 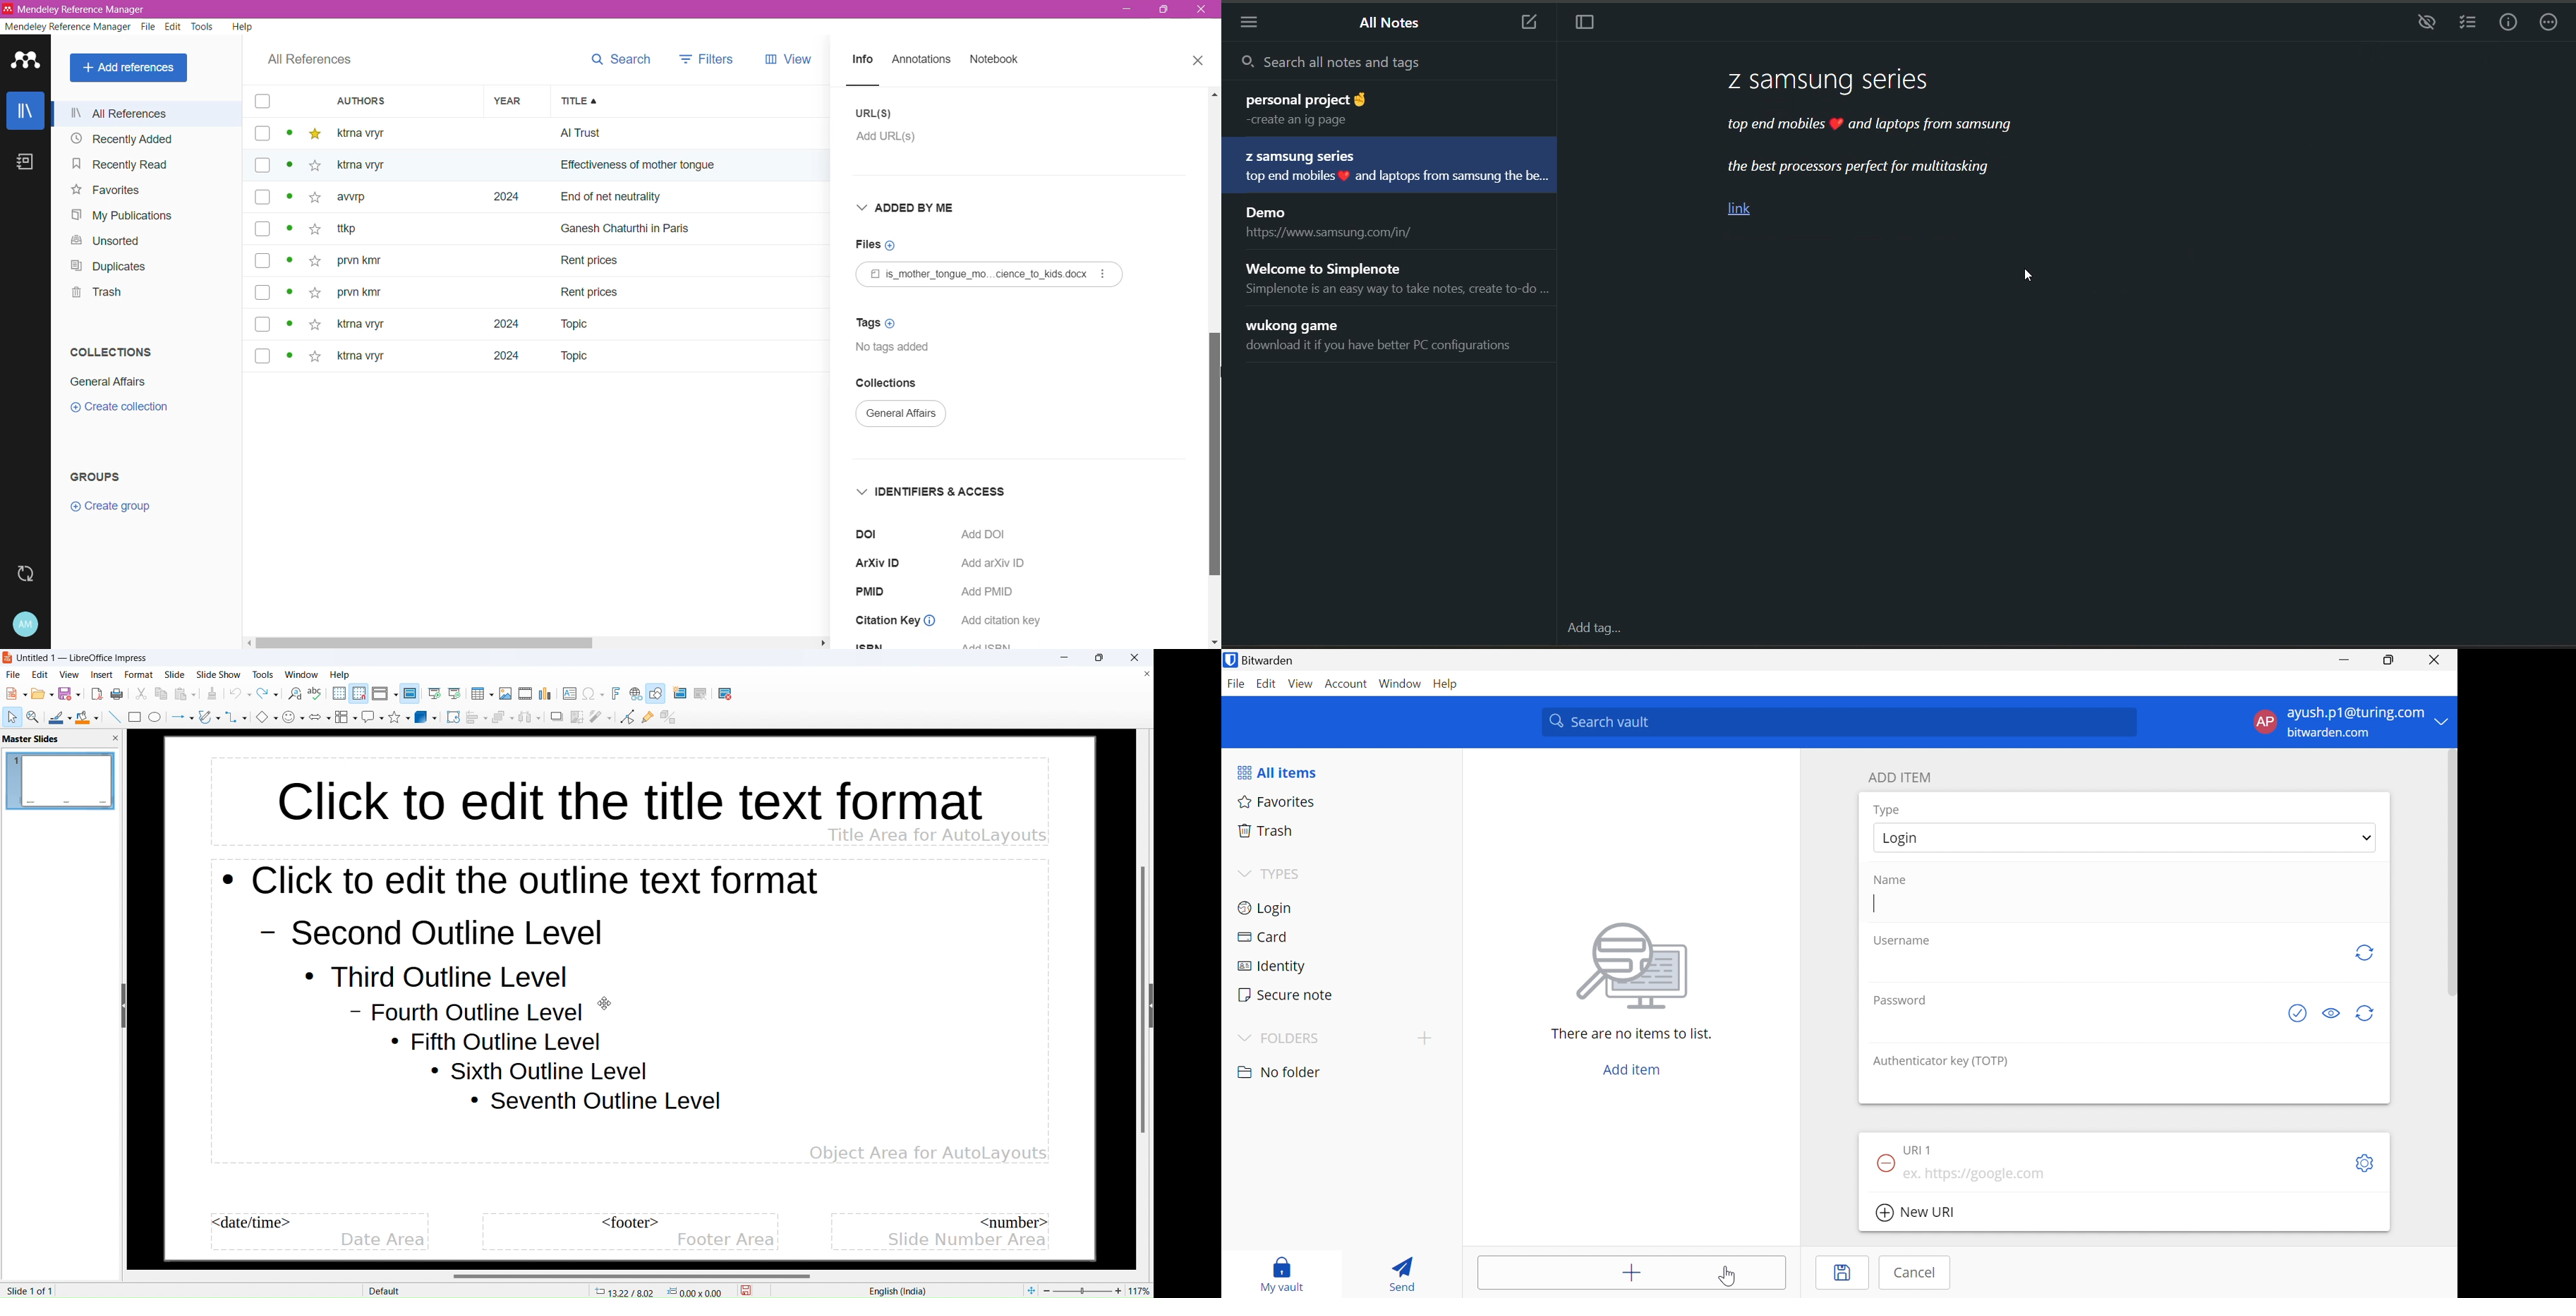 I want to click on slide show, so click(x=219, y=674).